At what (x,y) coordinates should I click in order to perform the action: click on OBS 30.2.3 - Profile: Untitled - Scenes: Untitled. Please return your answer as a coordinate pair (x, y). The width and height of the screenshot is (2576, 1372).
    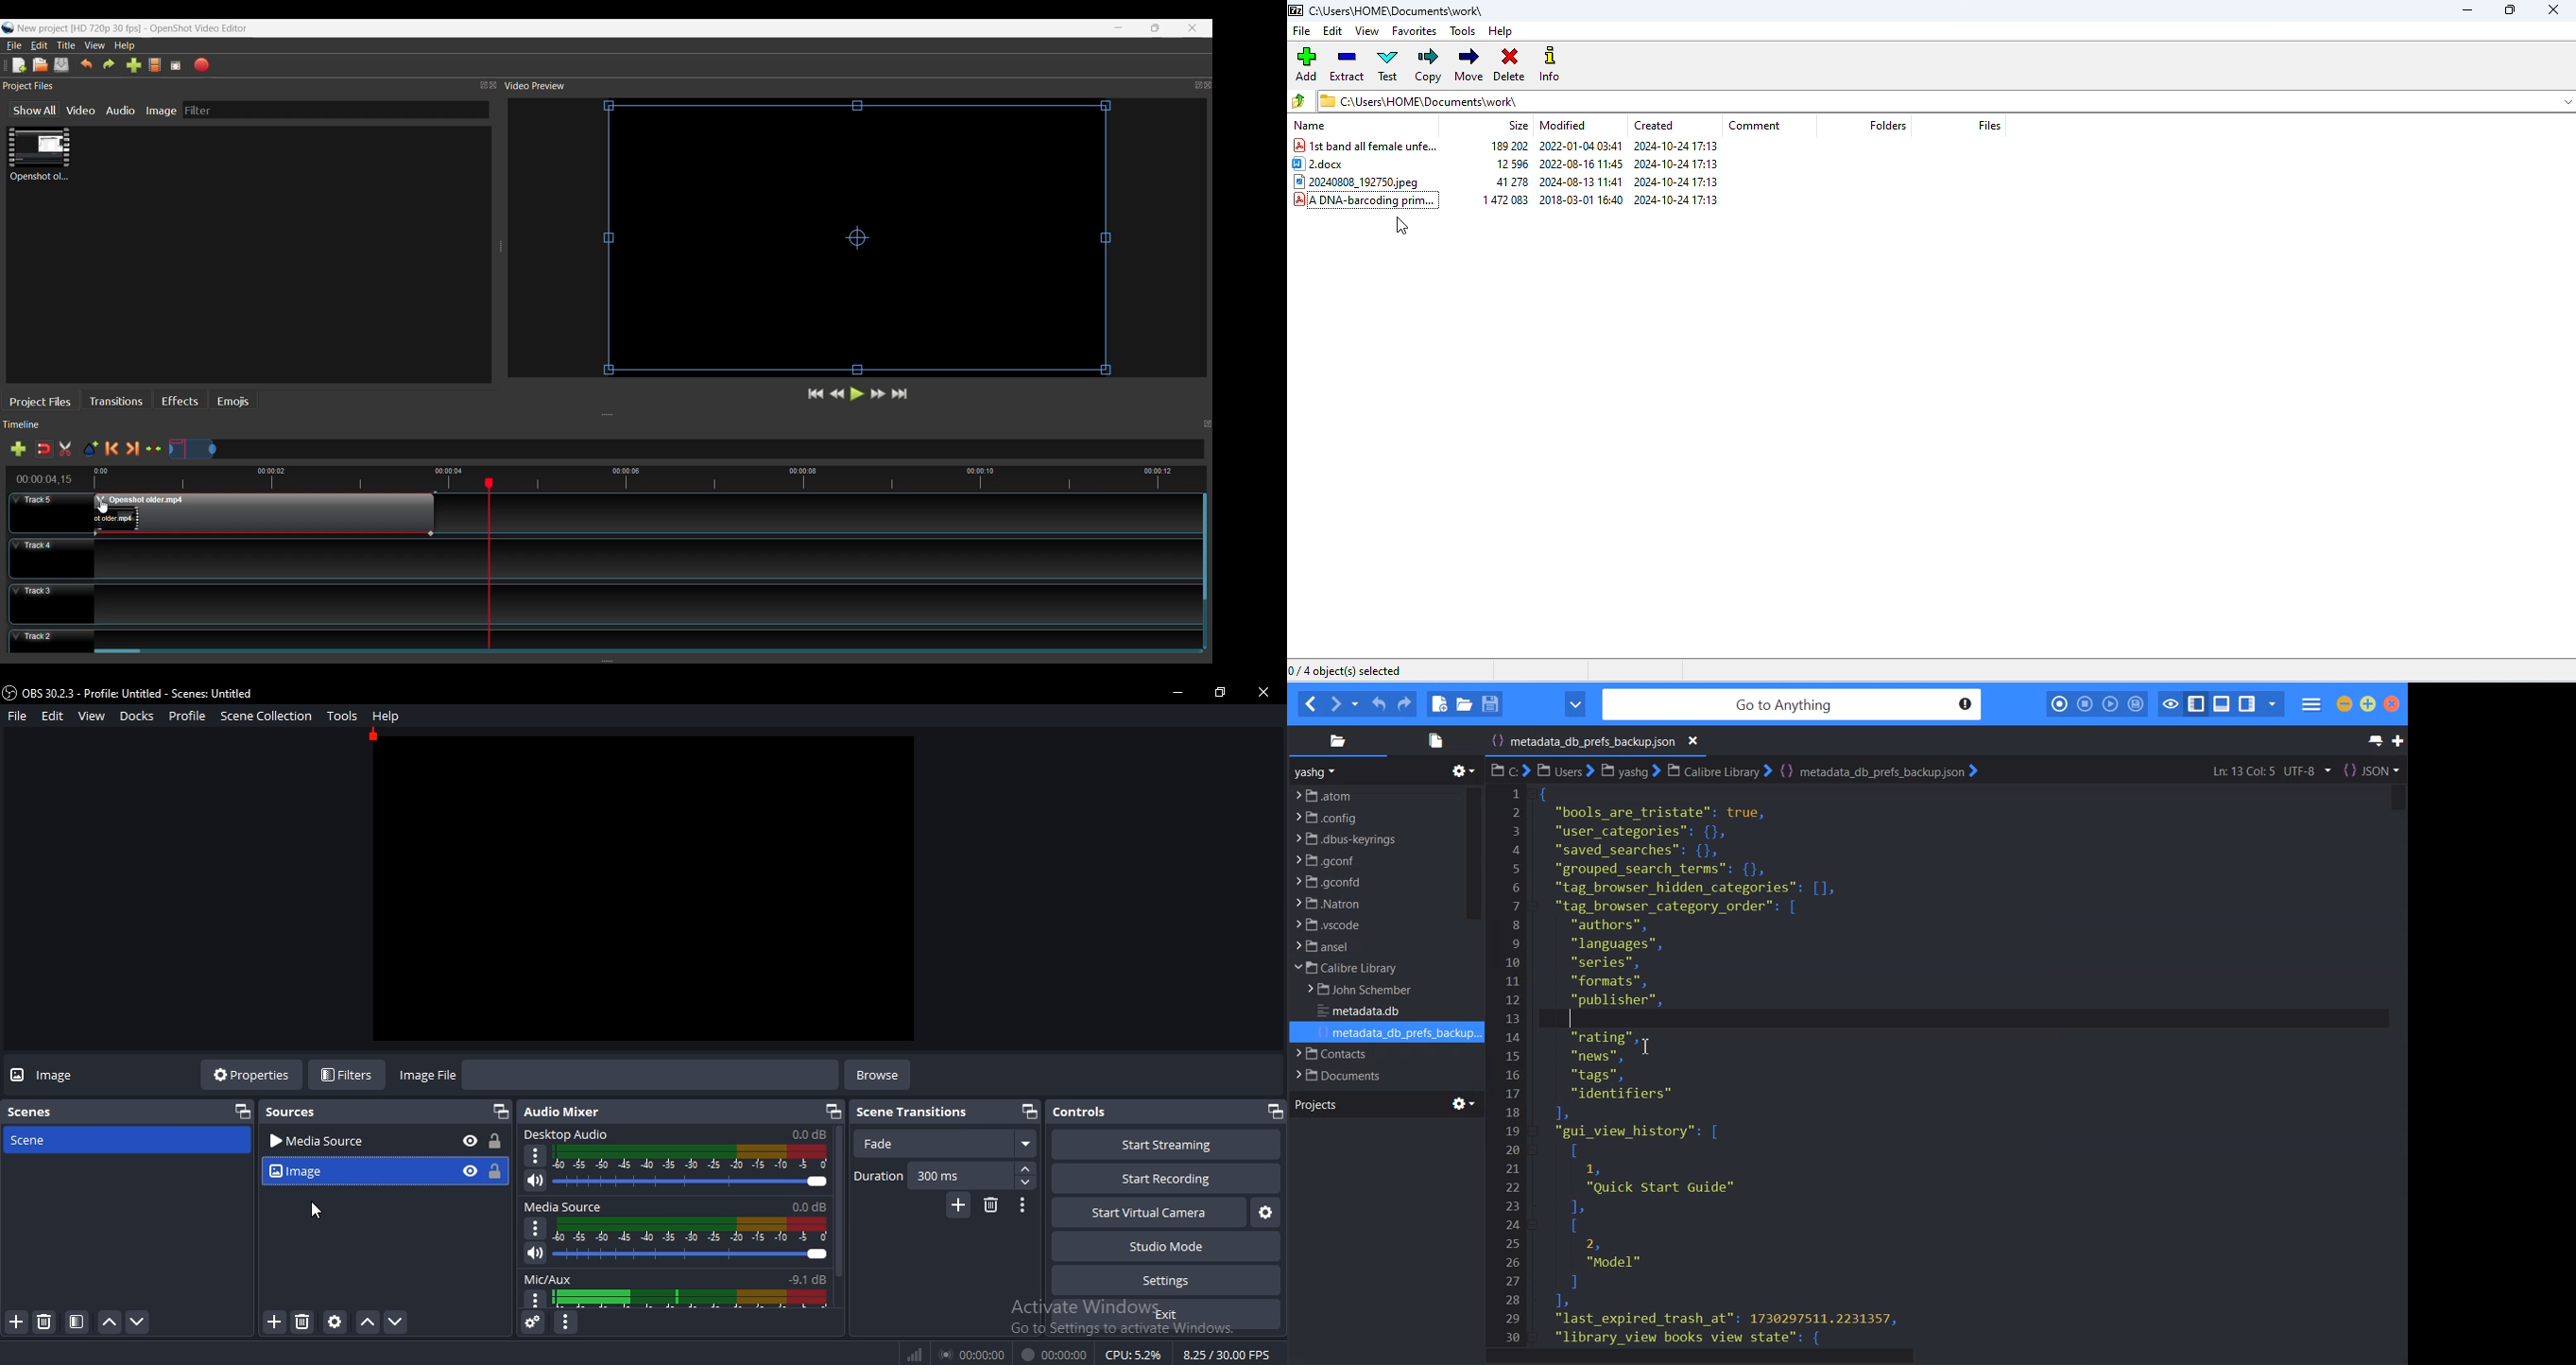
    Looking at the image, I should click on (128, 693).